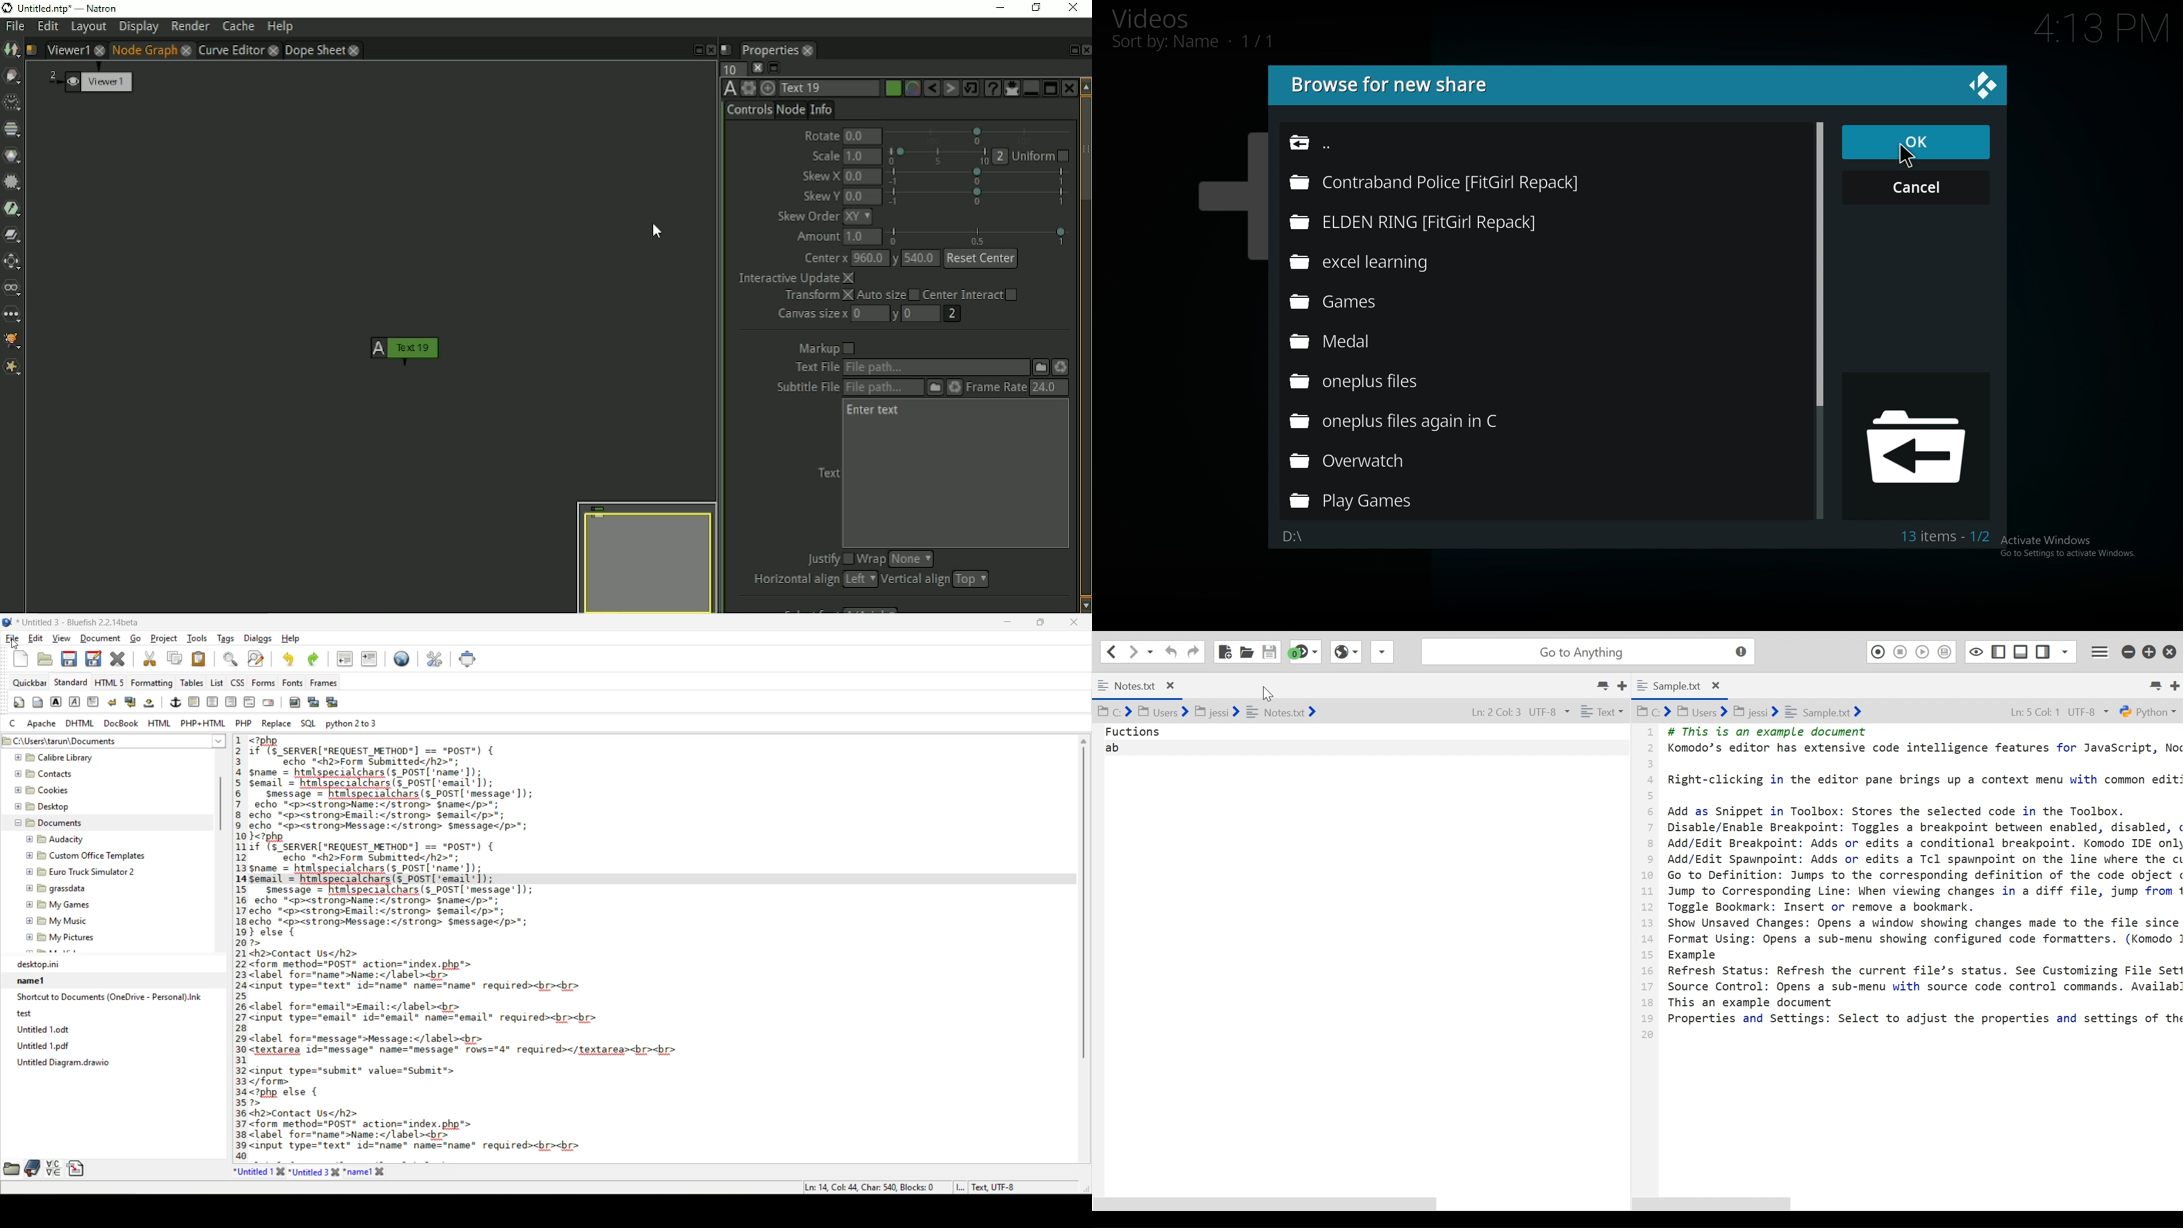  Describe the element at coordinates (951, 88) in the screenshot. I see `Redo` at that location.